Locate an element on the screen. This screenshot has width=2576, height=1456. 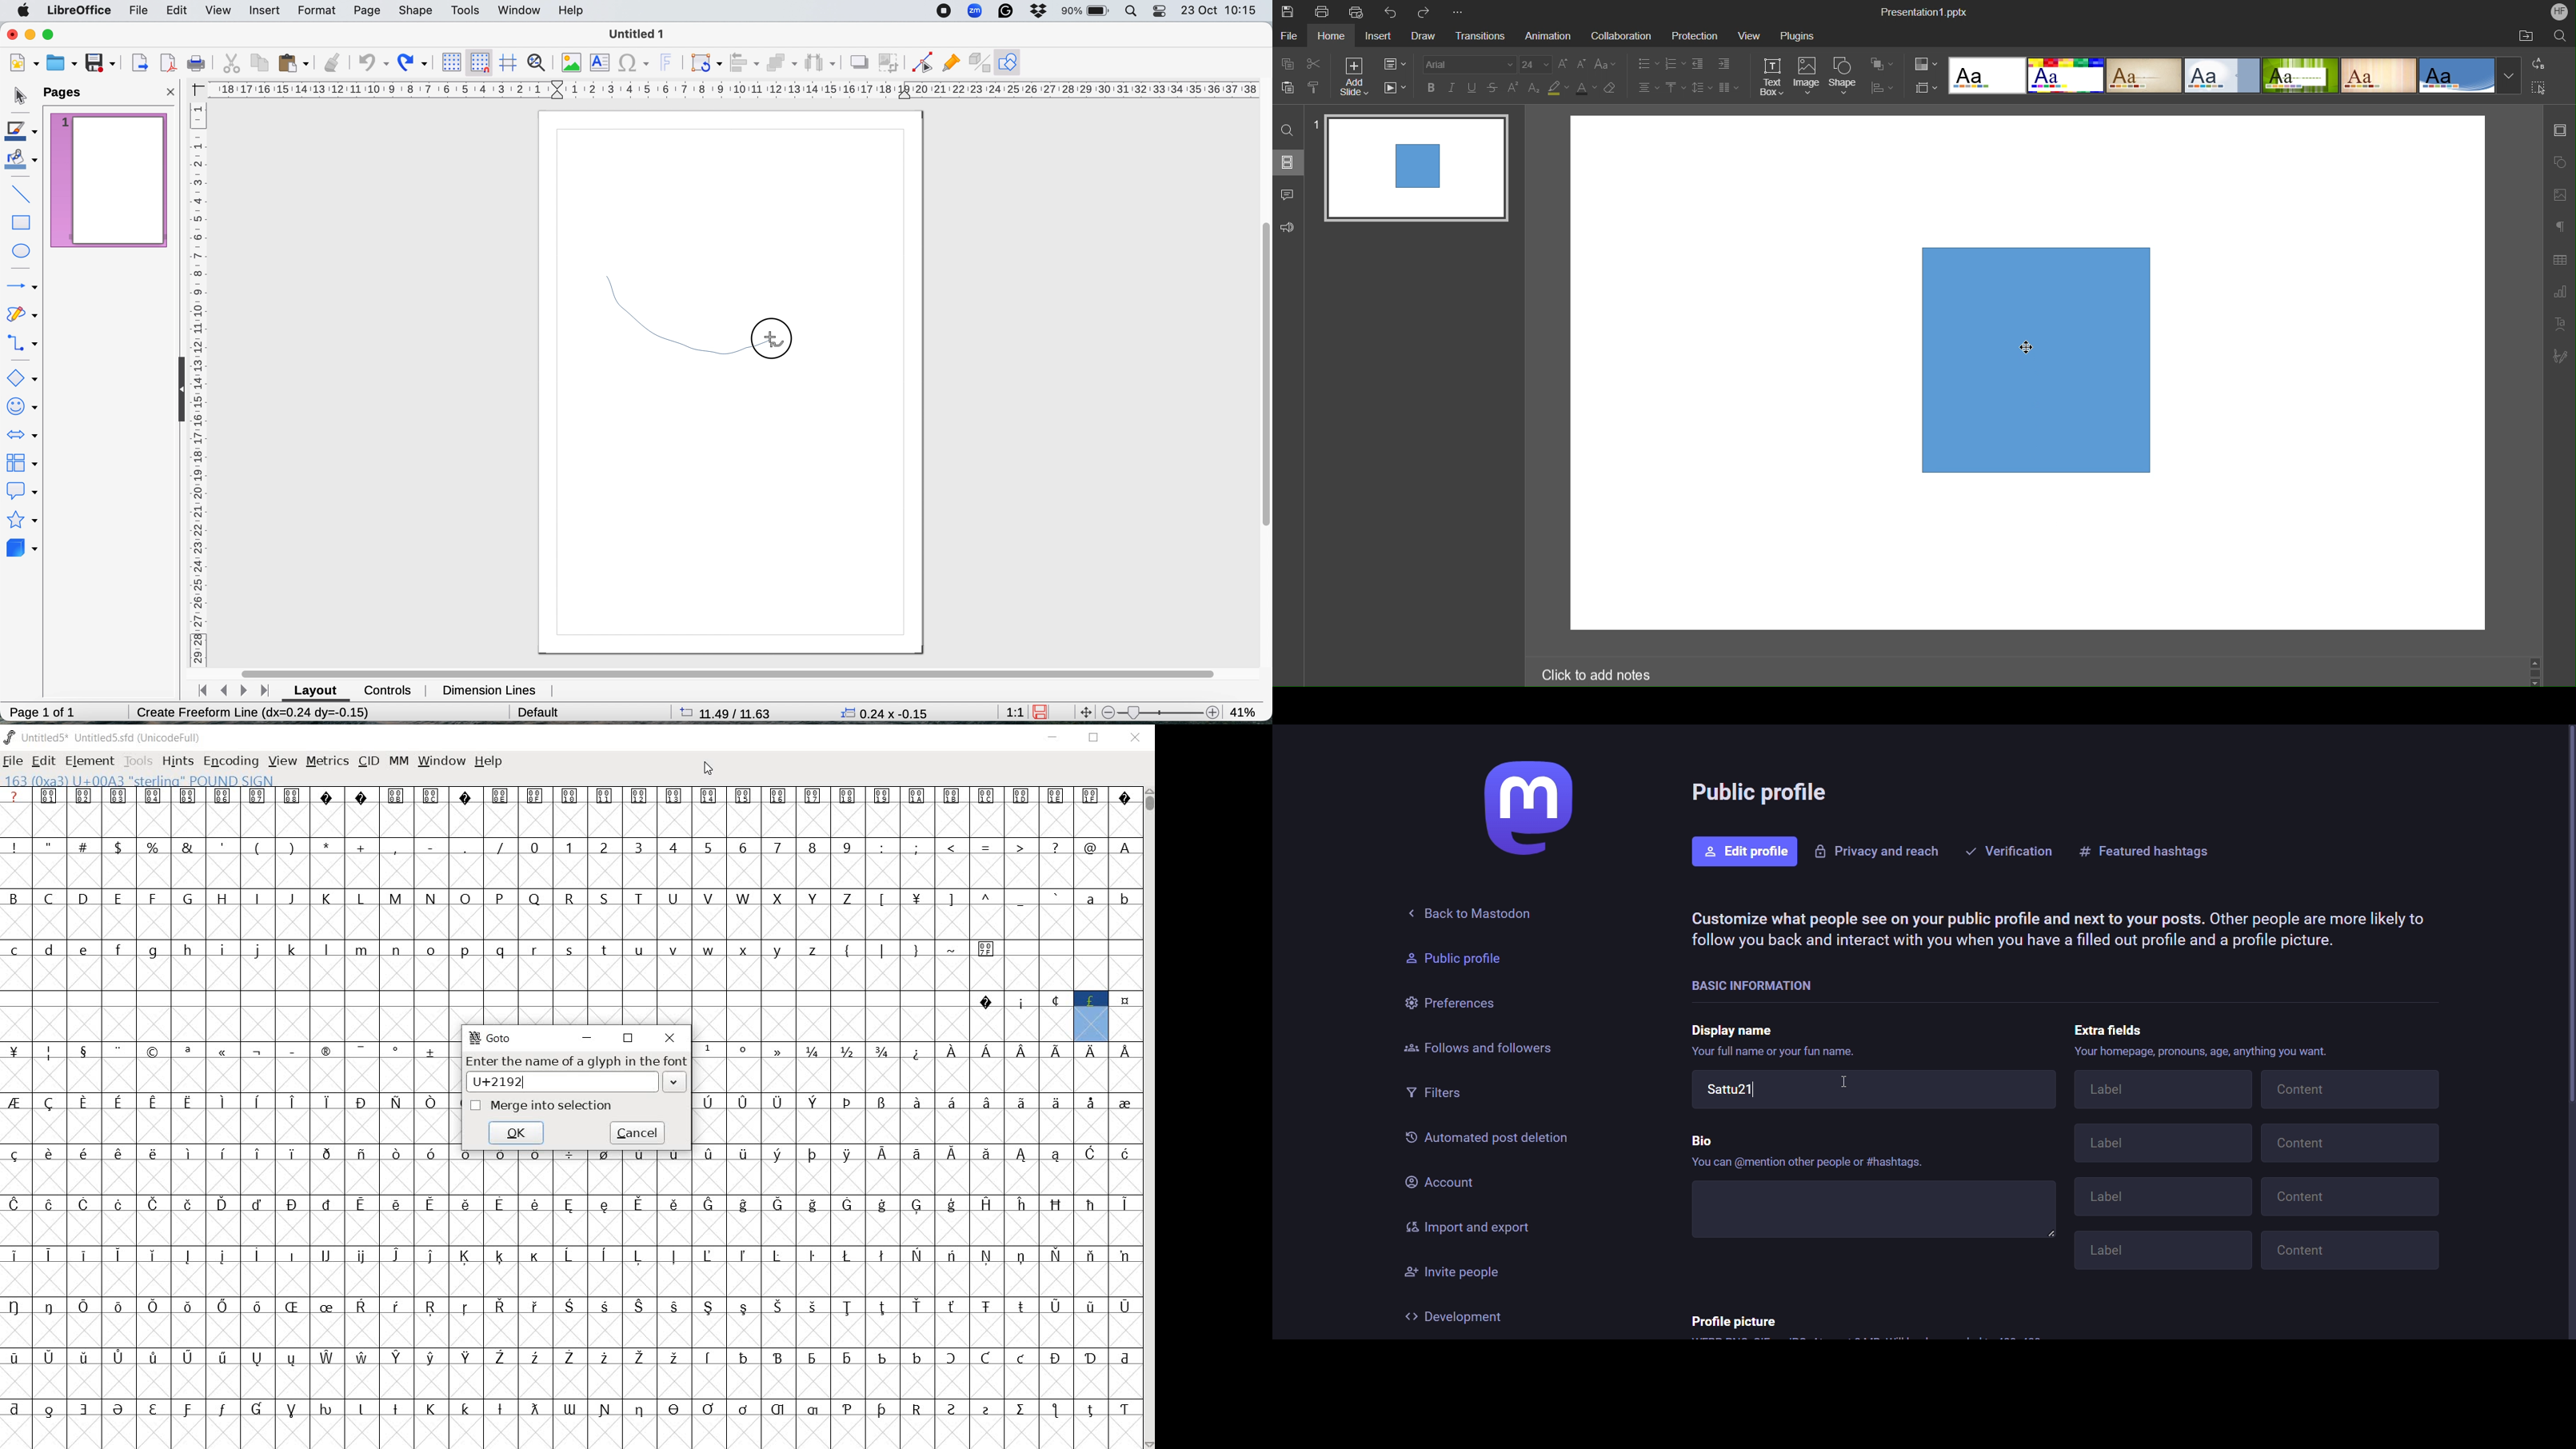
Click to add notes is located at coordinates (1598, 675).